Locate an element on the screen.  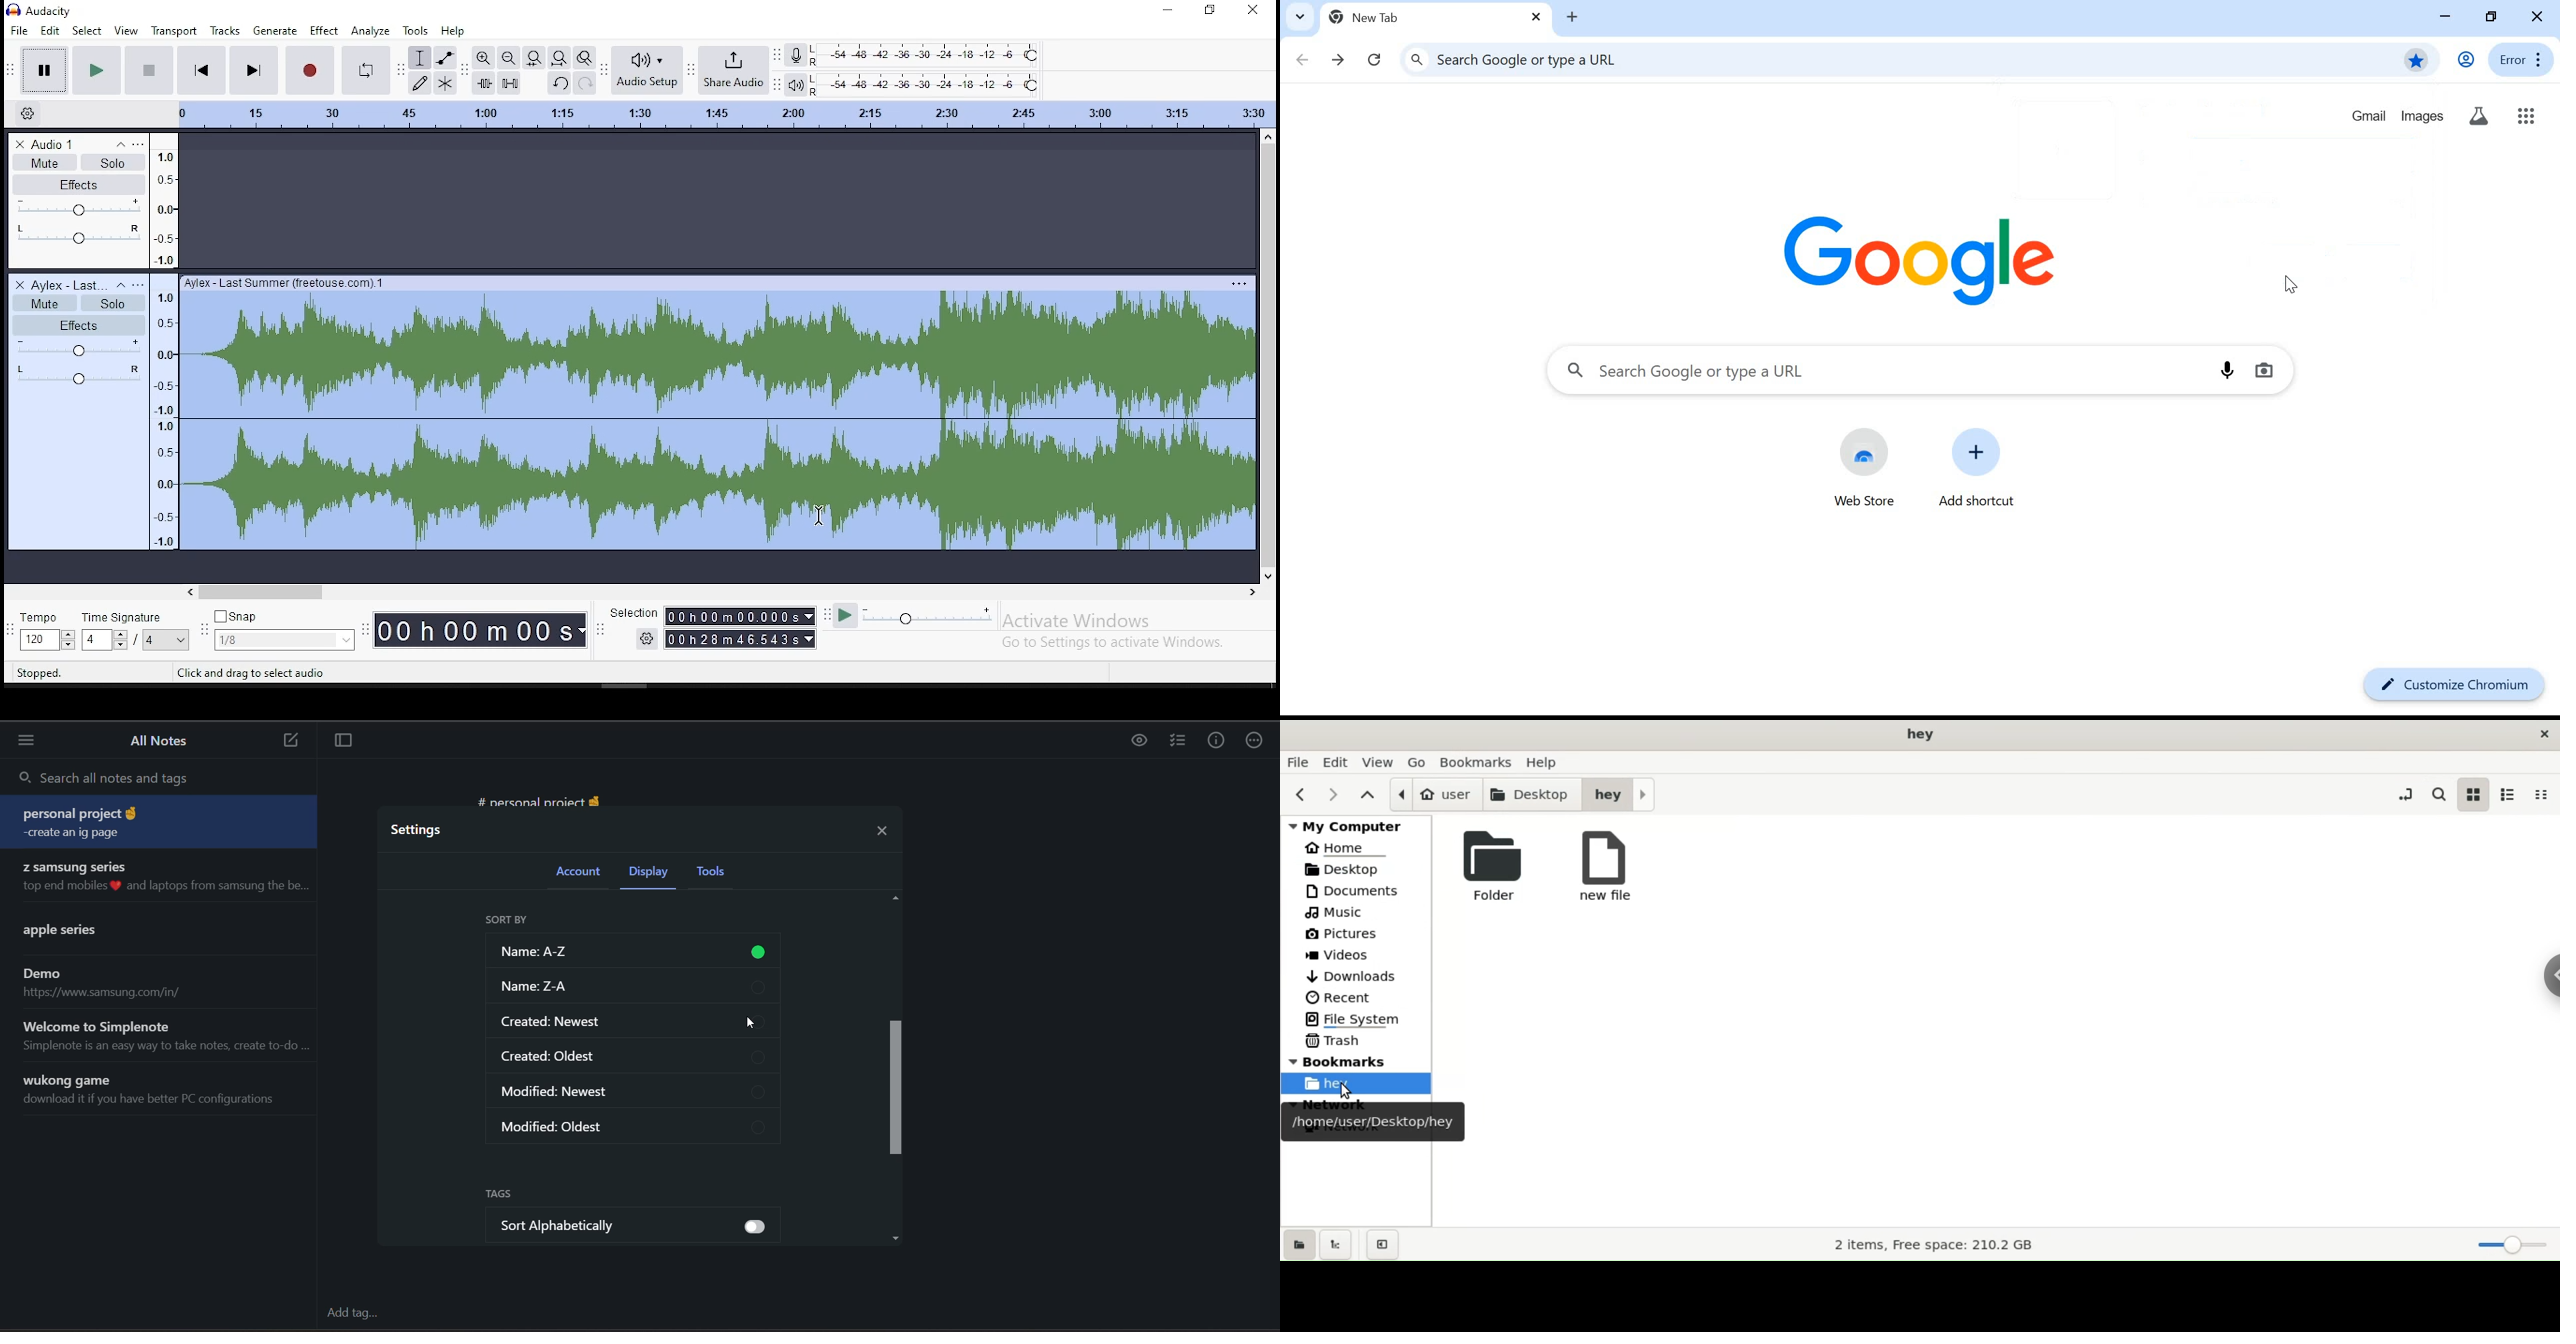
mute is located at coordinates (46, 303).